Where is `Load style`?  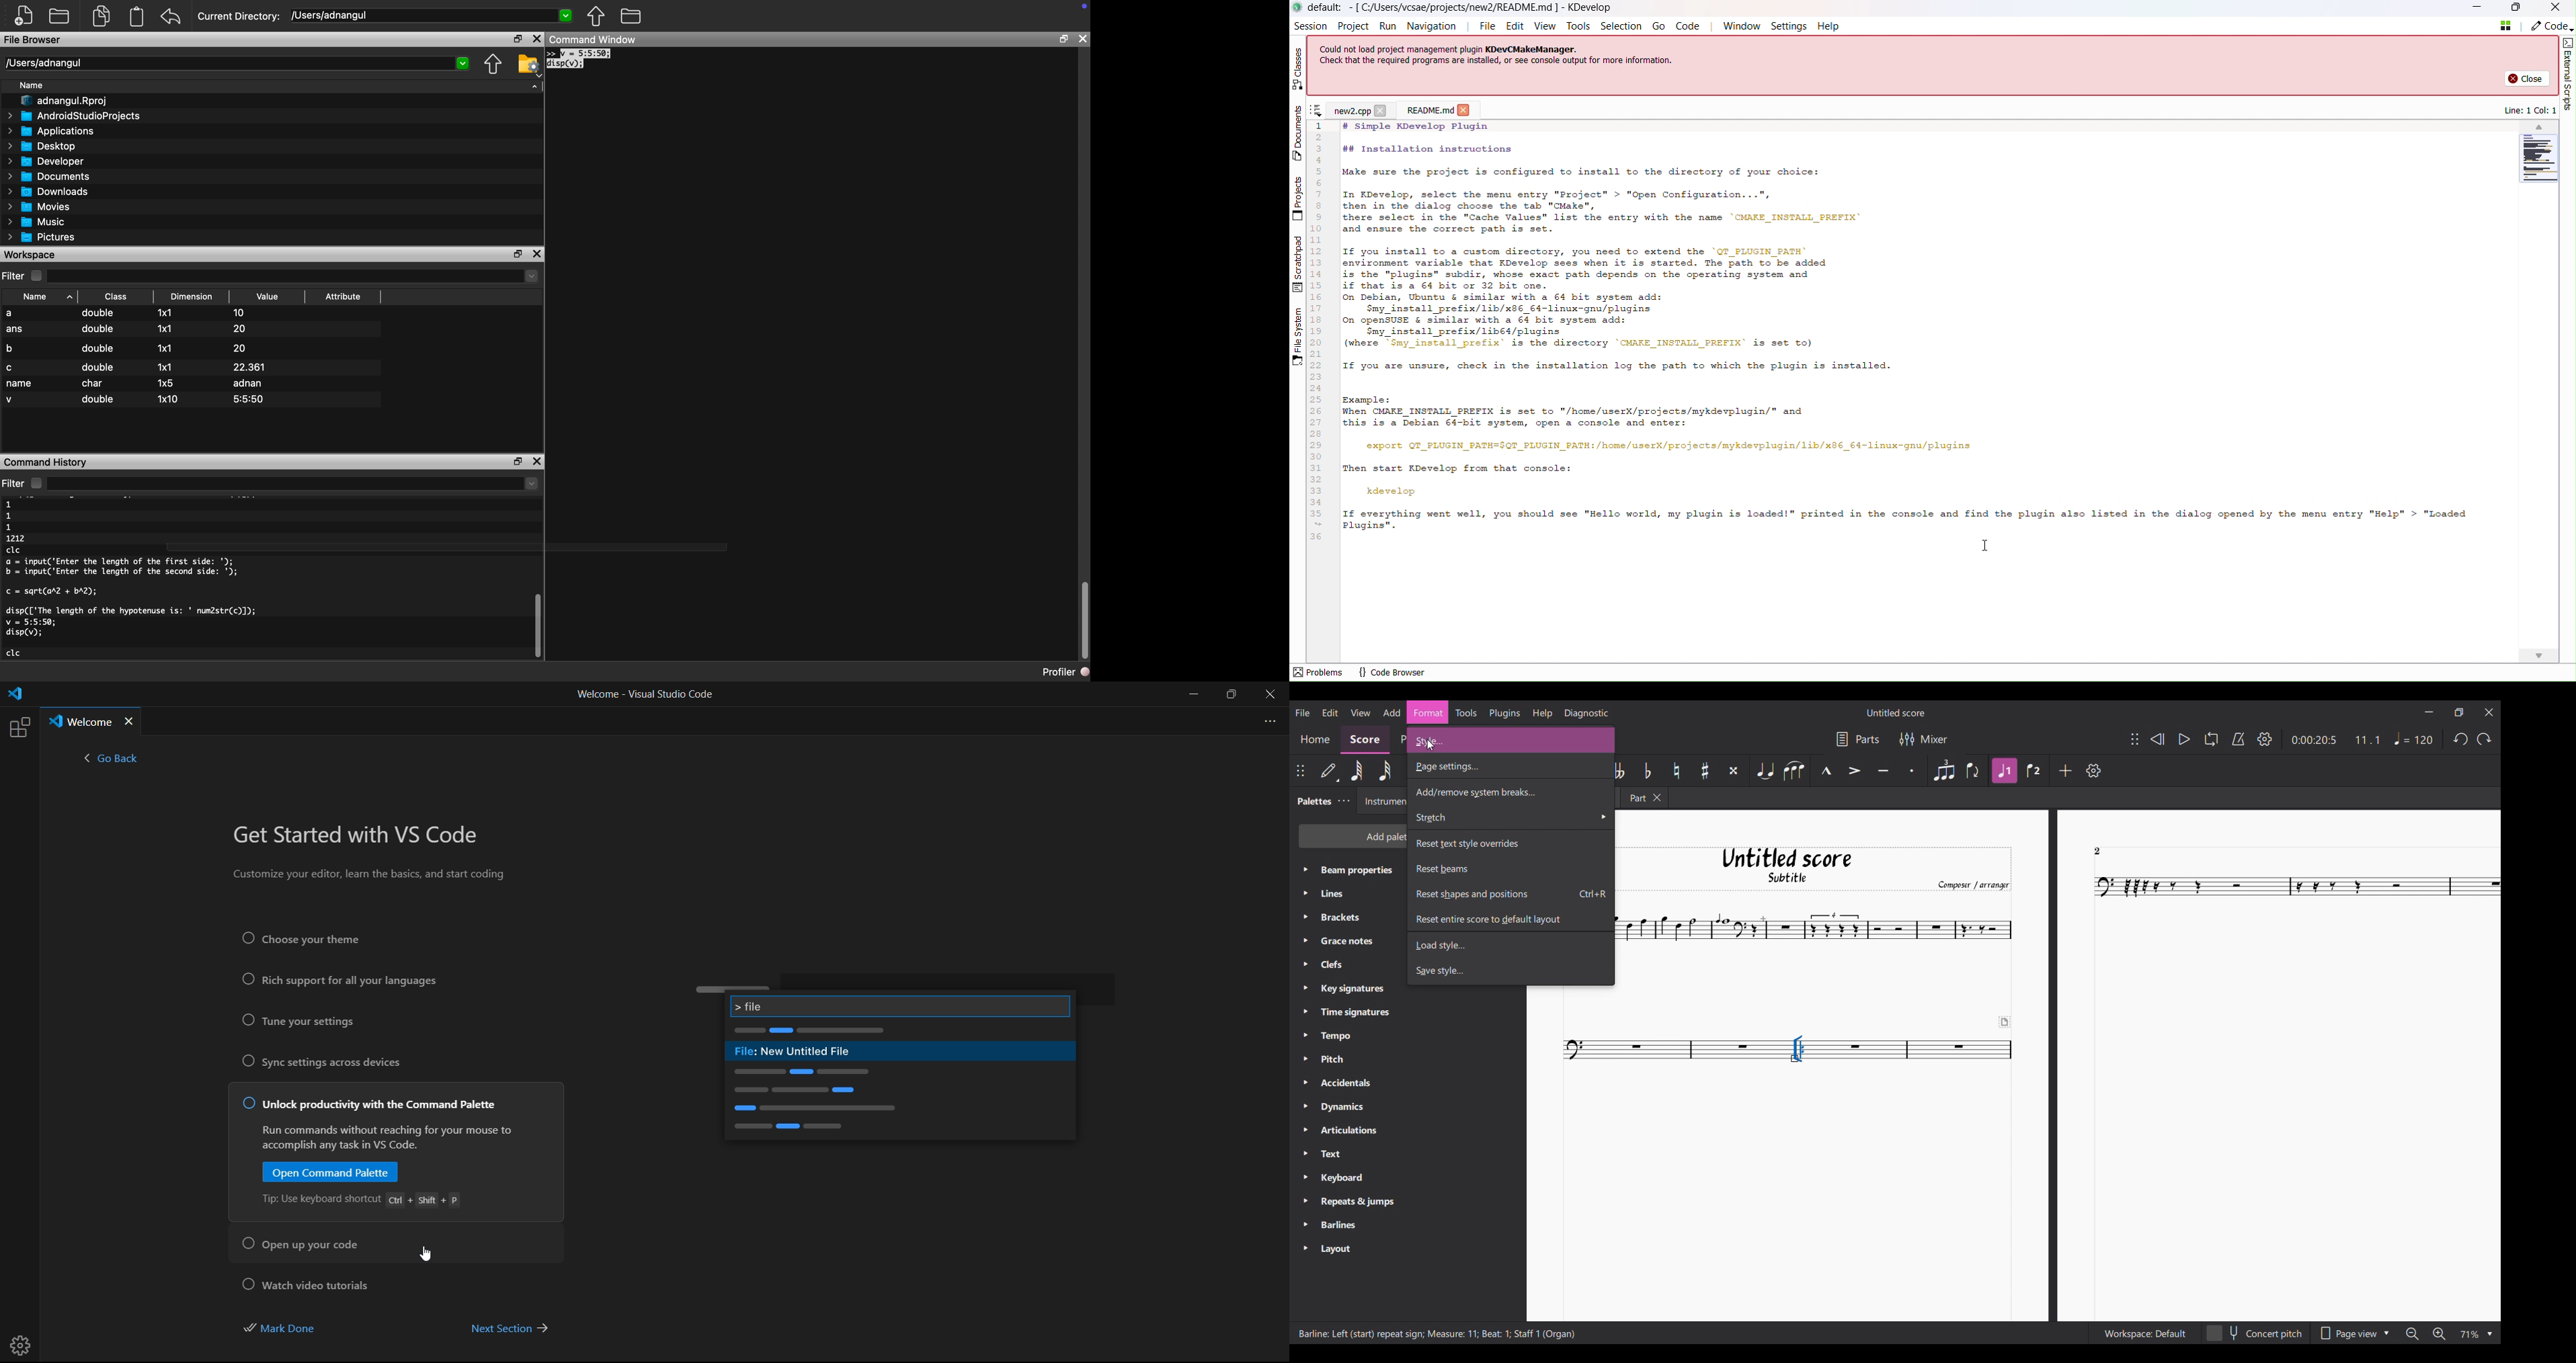
Load style is located at coordinates (1510, 944).